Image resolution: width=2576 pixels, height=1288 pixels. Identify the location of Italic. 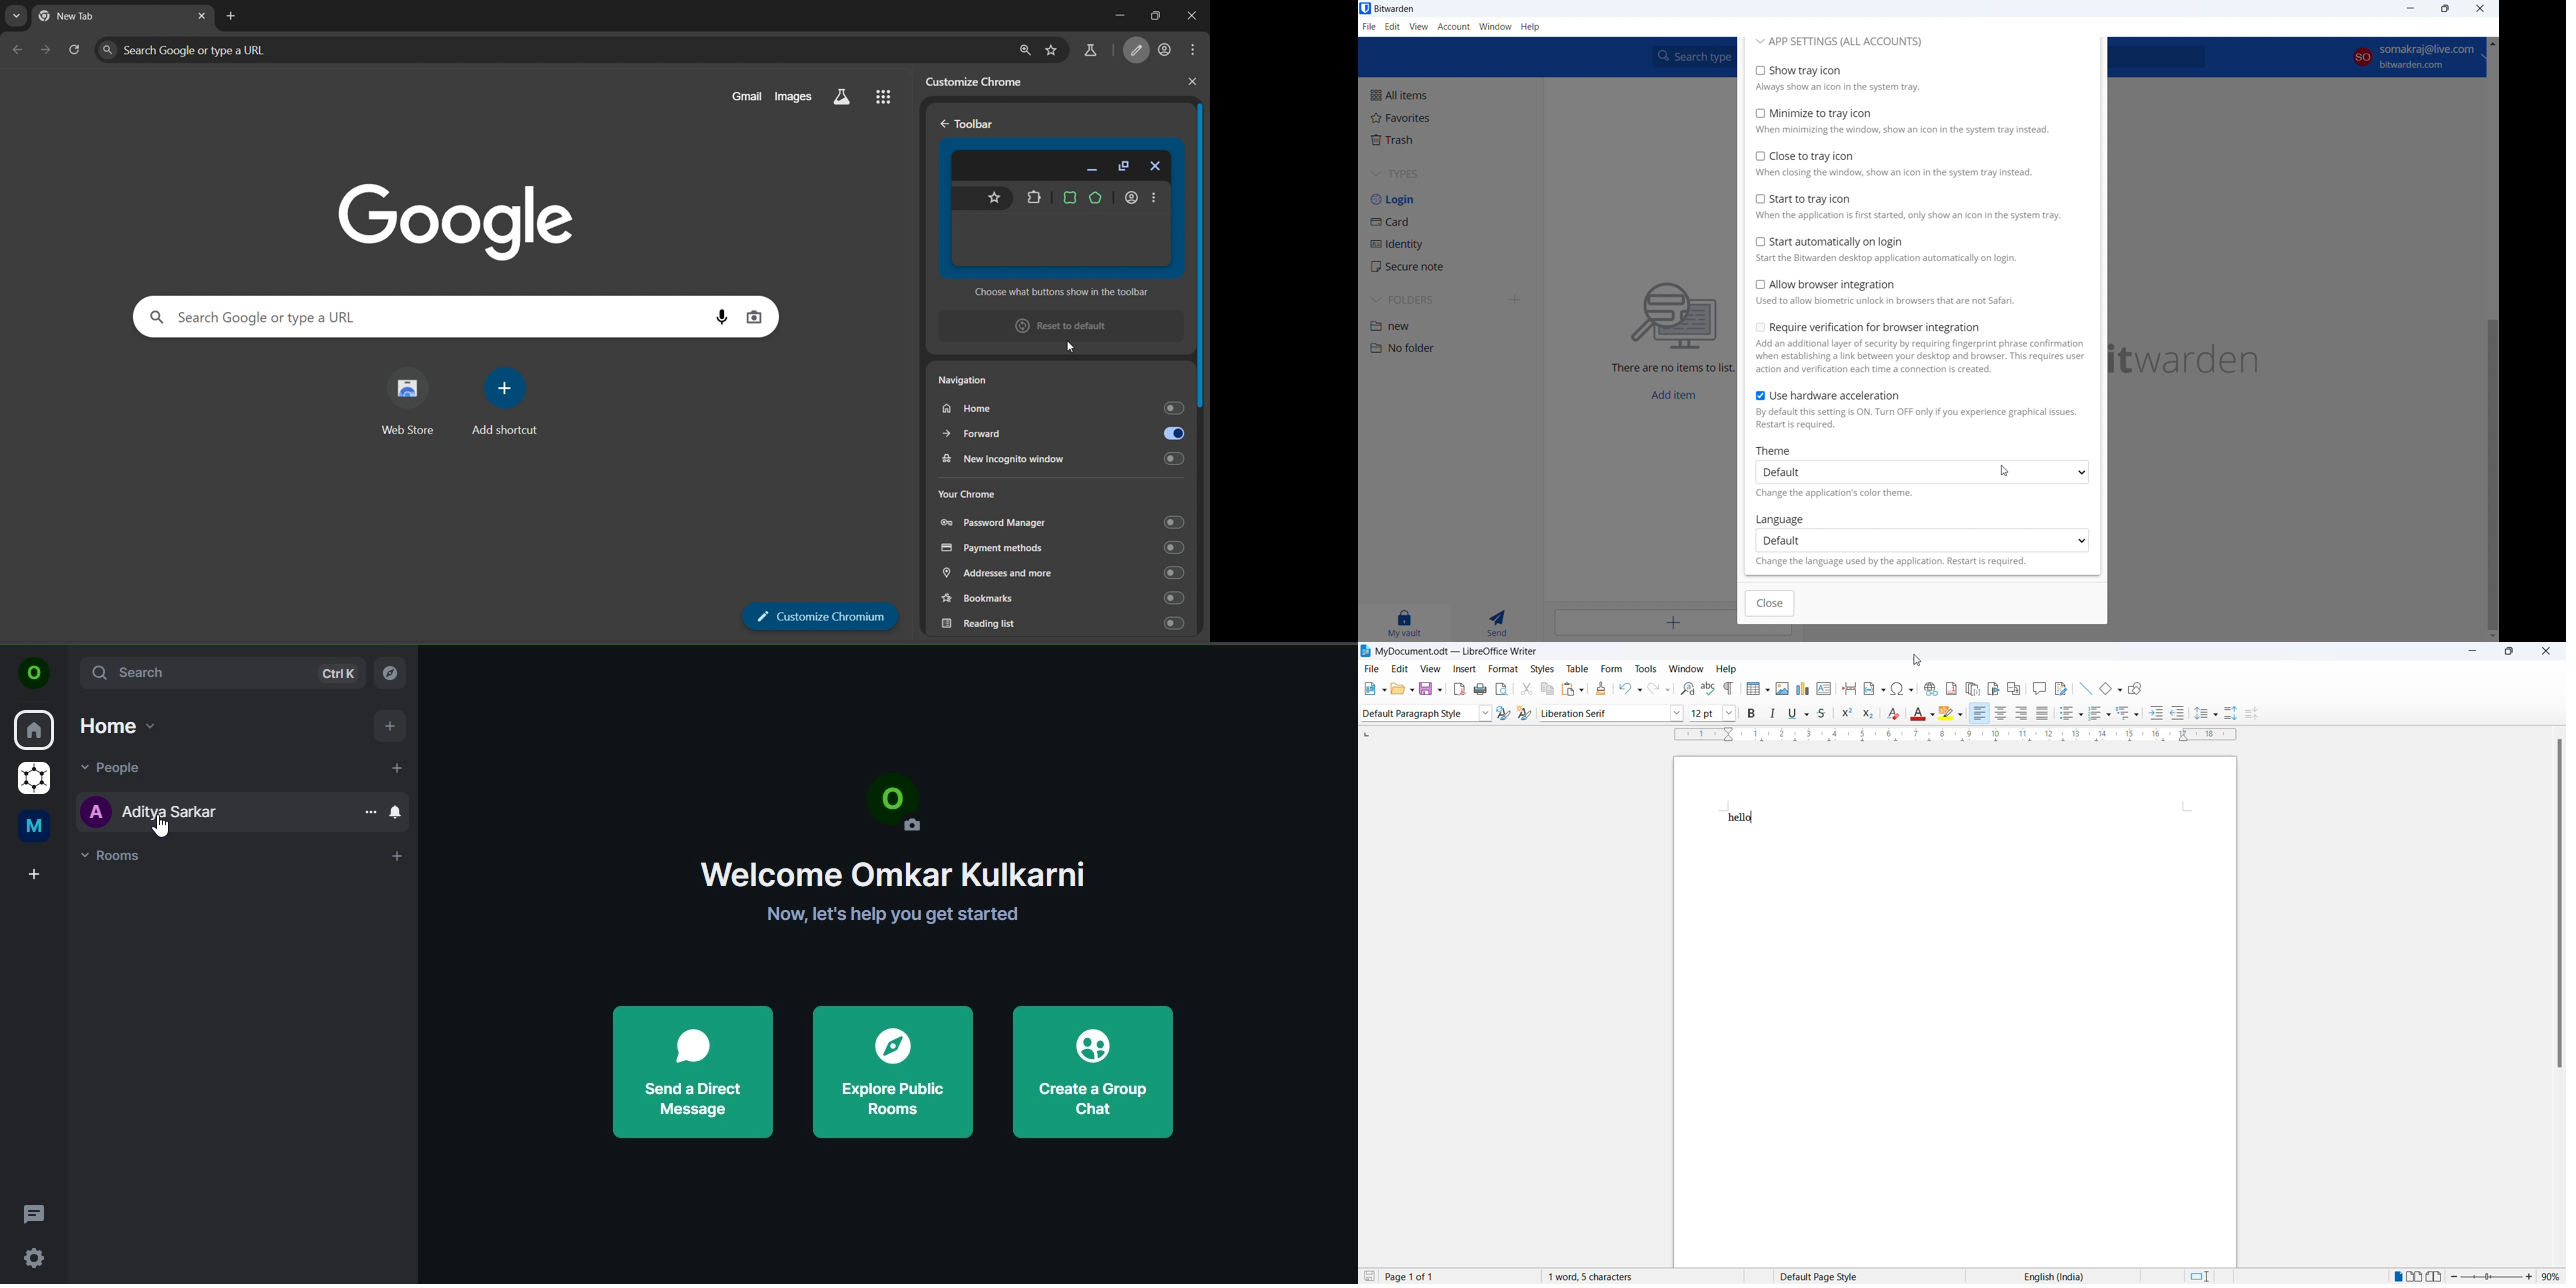
(1772, 716).